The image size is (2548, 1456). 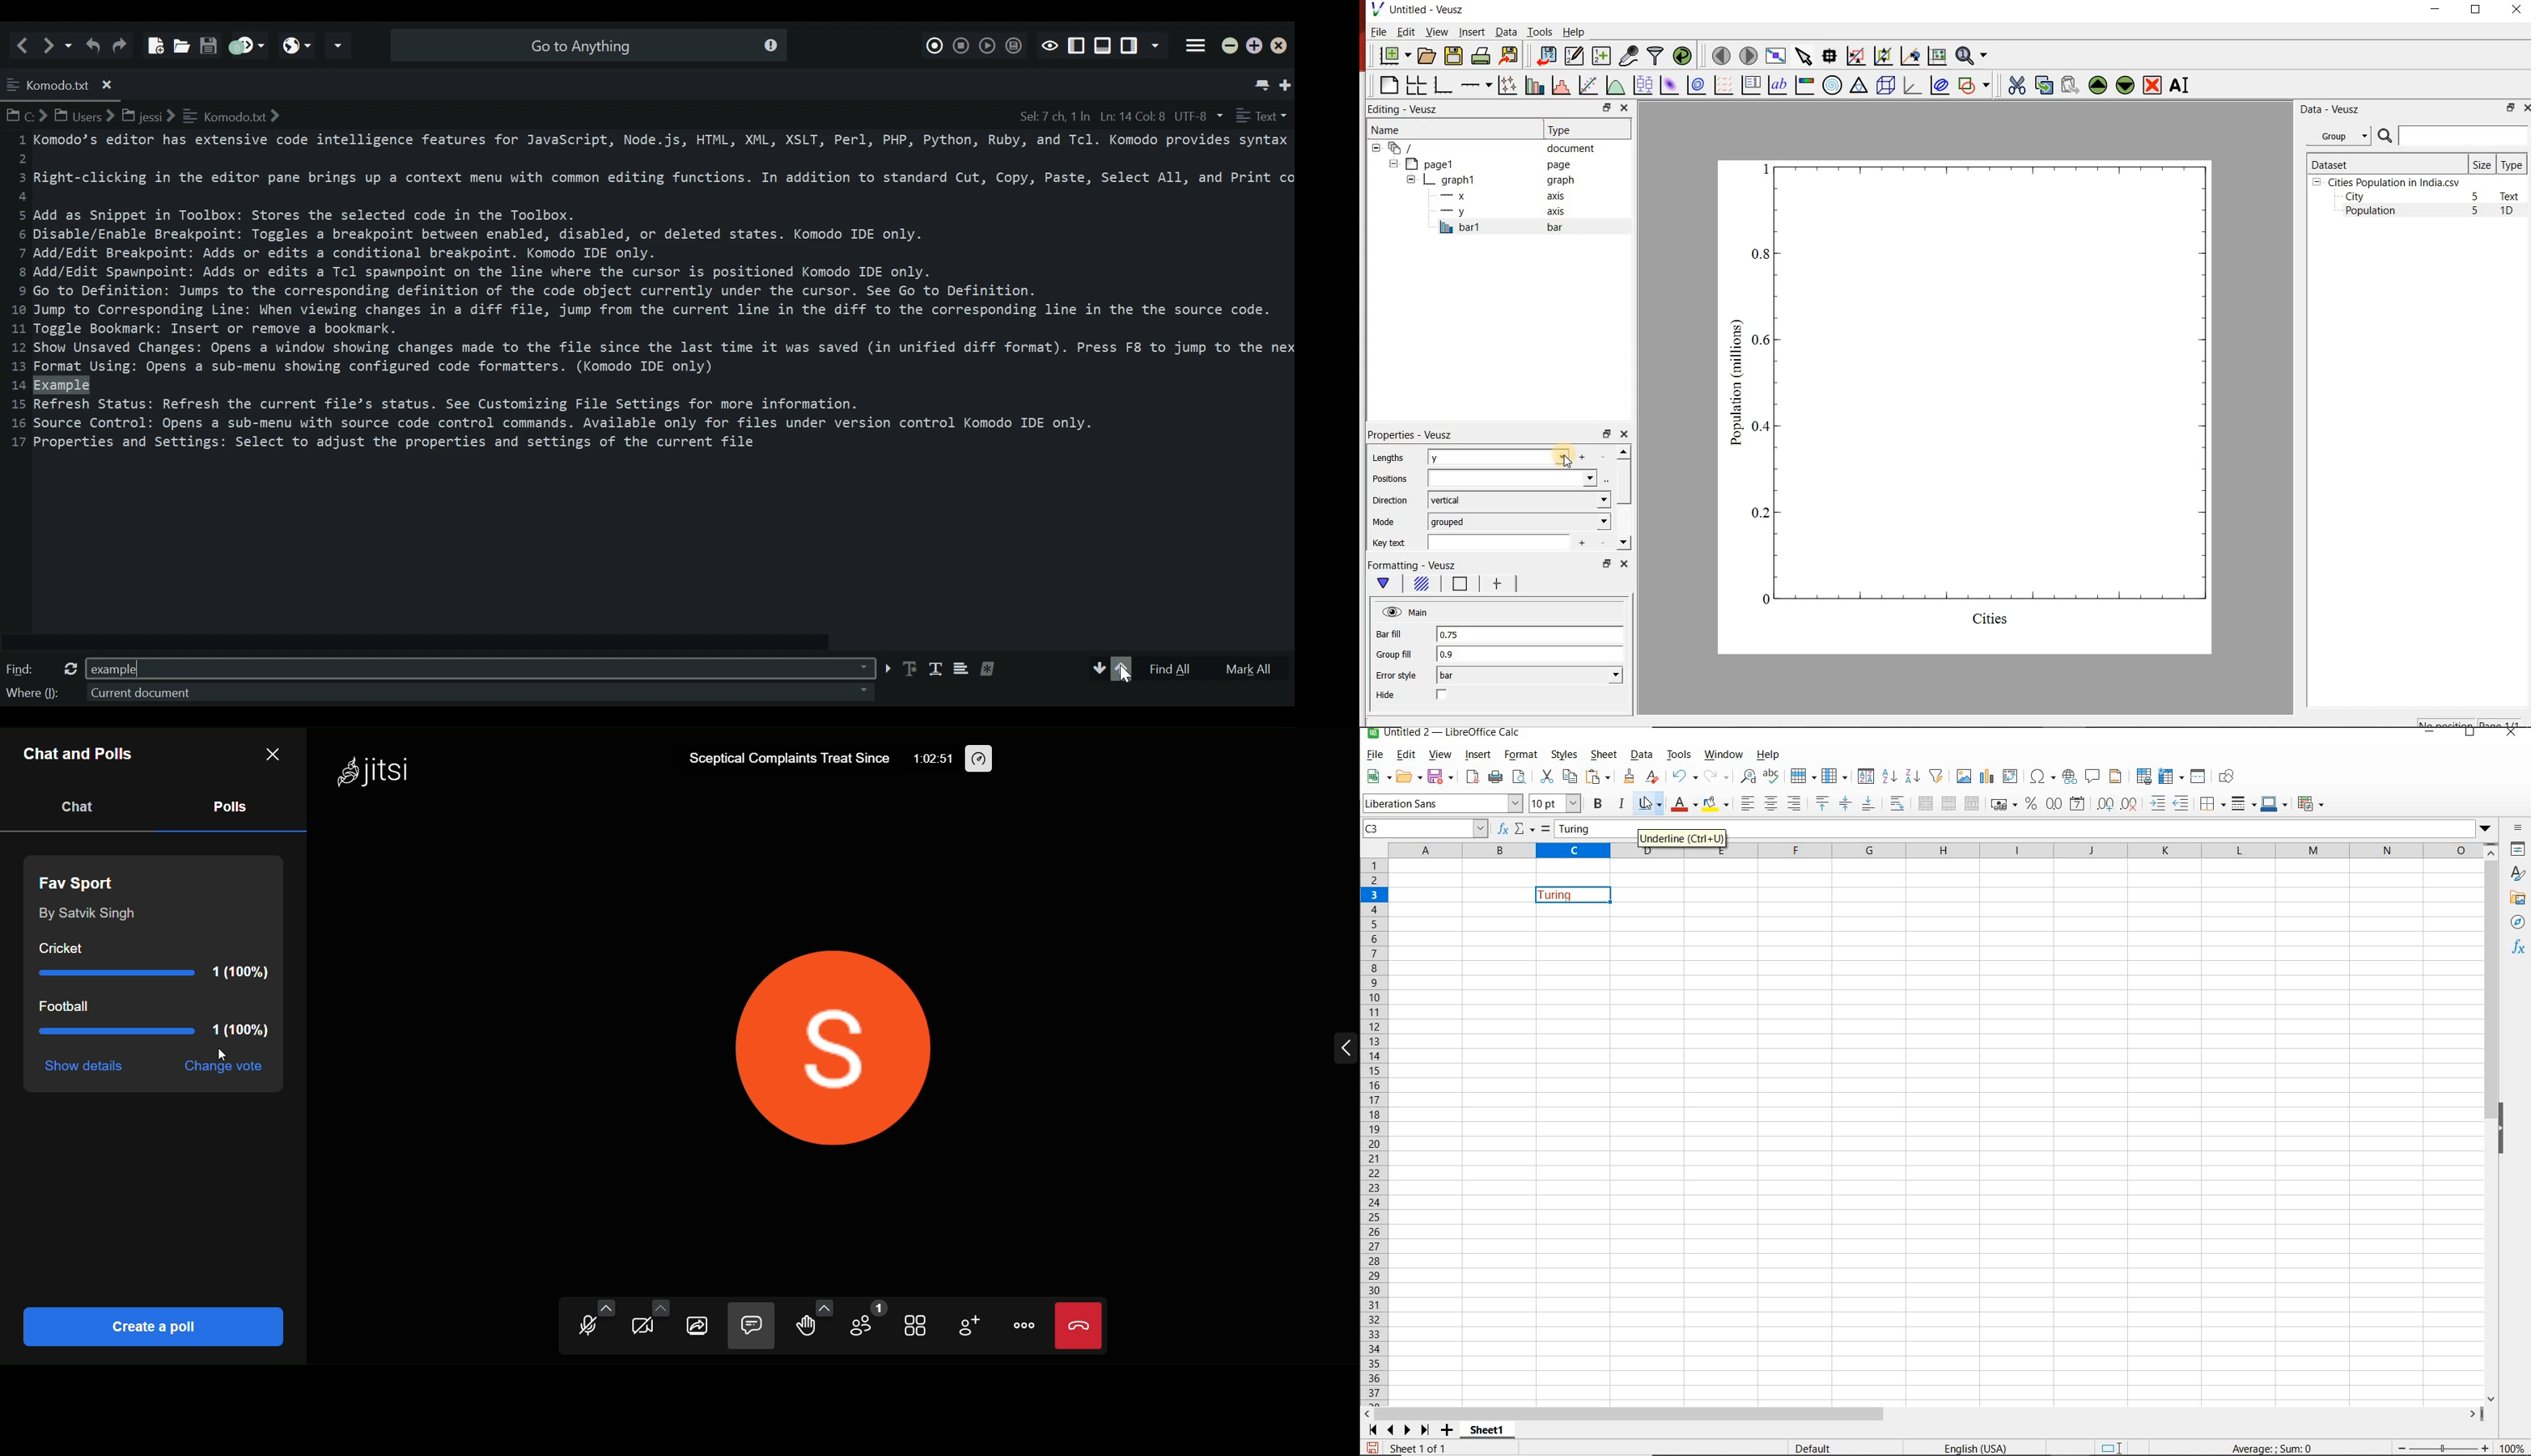 I want to click on SAVE, so click(x=1373, y=1448).